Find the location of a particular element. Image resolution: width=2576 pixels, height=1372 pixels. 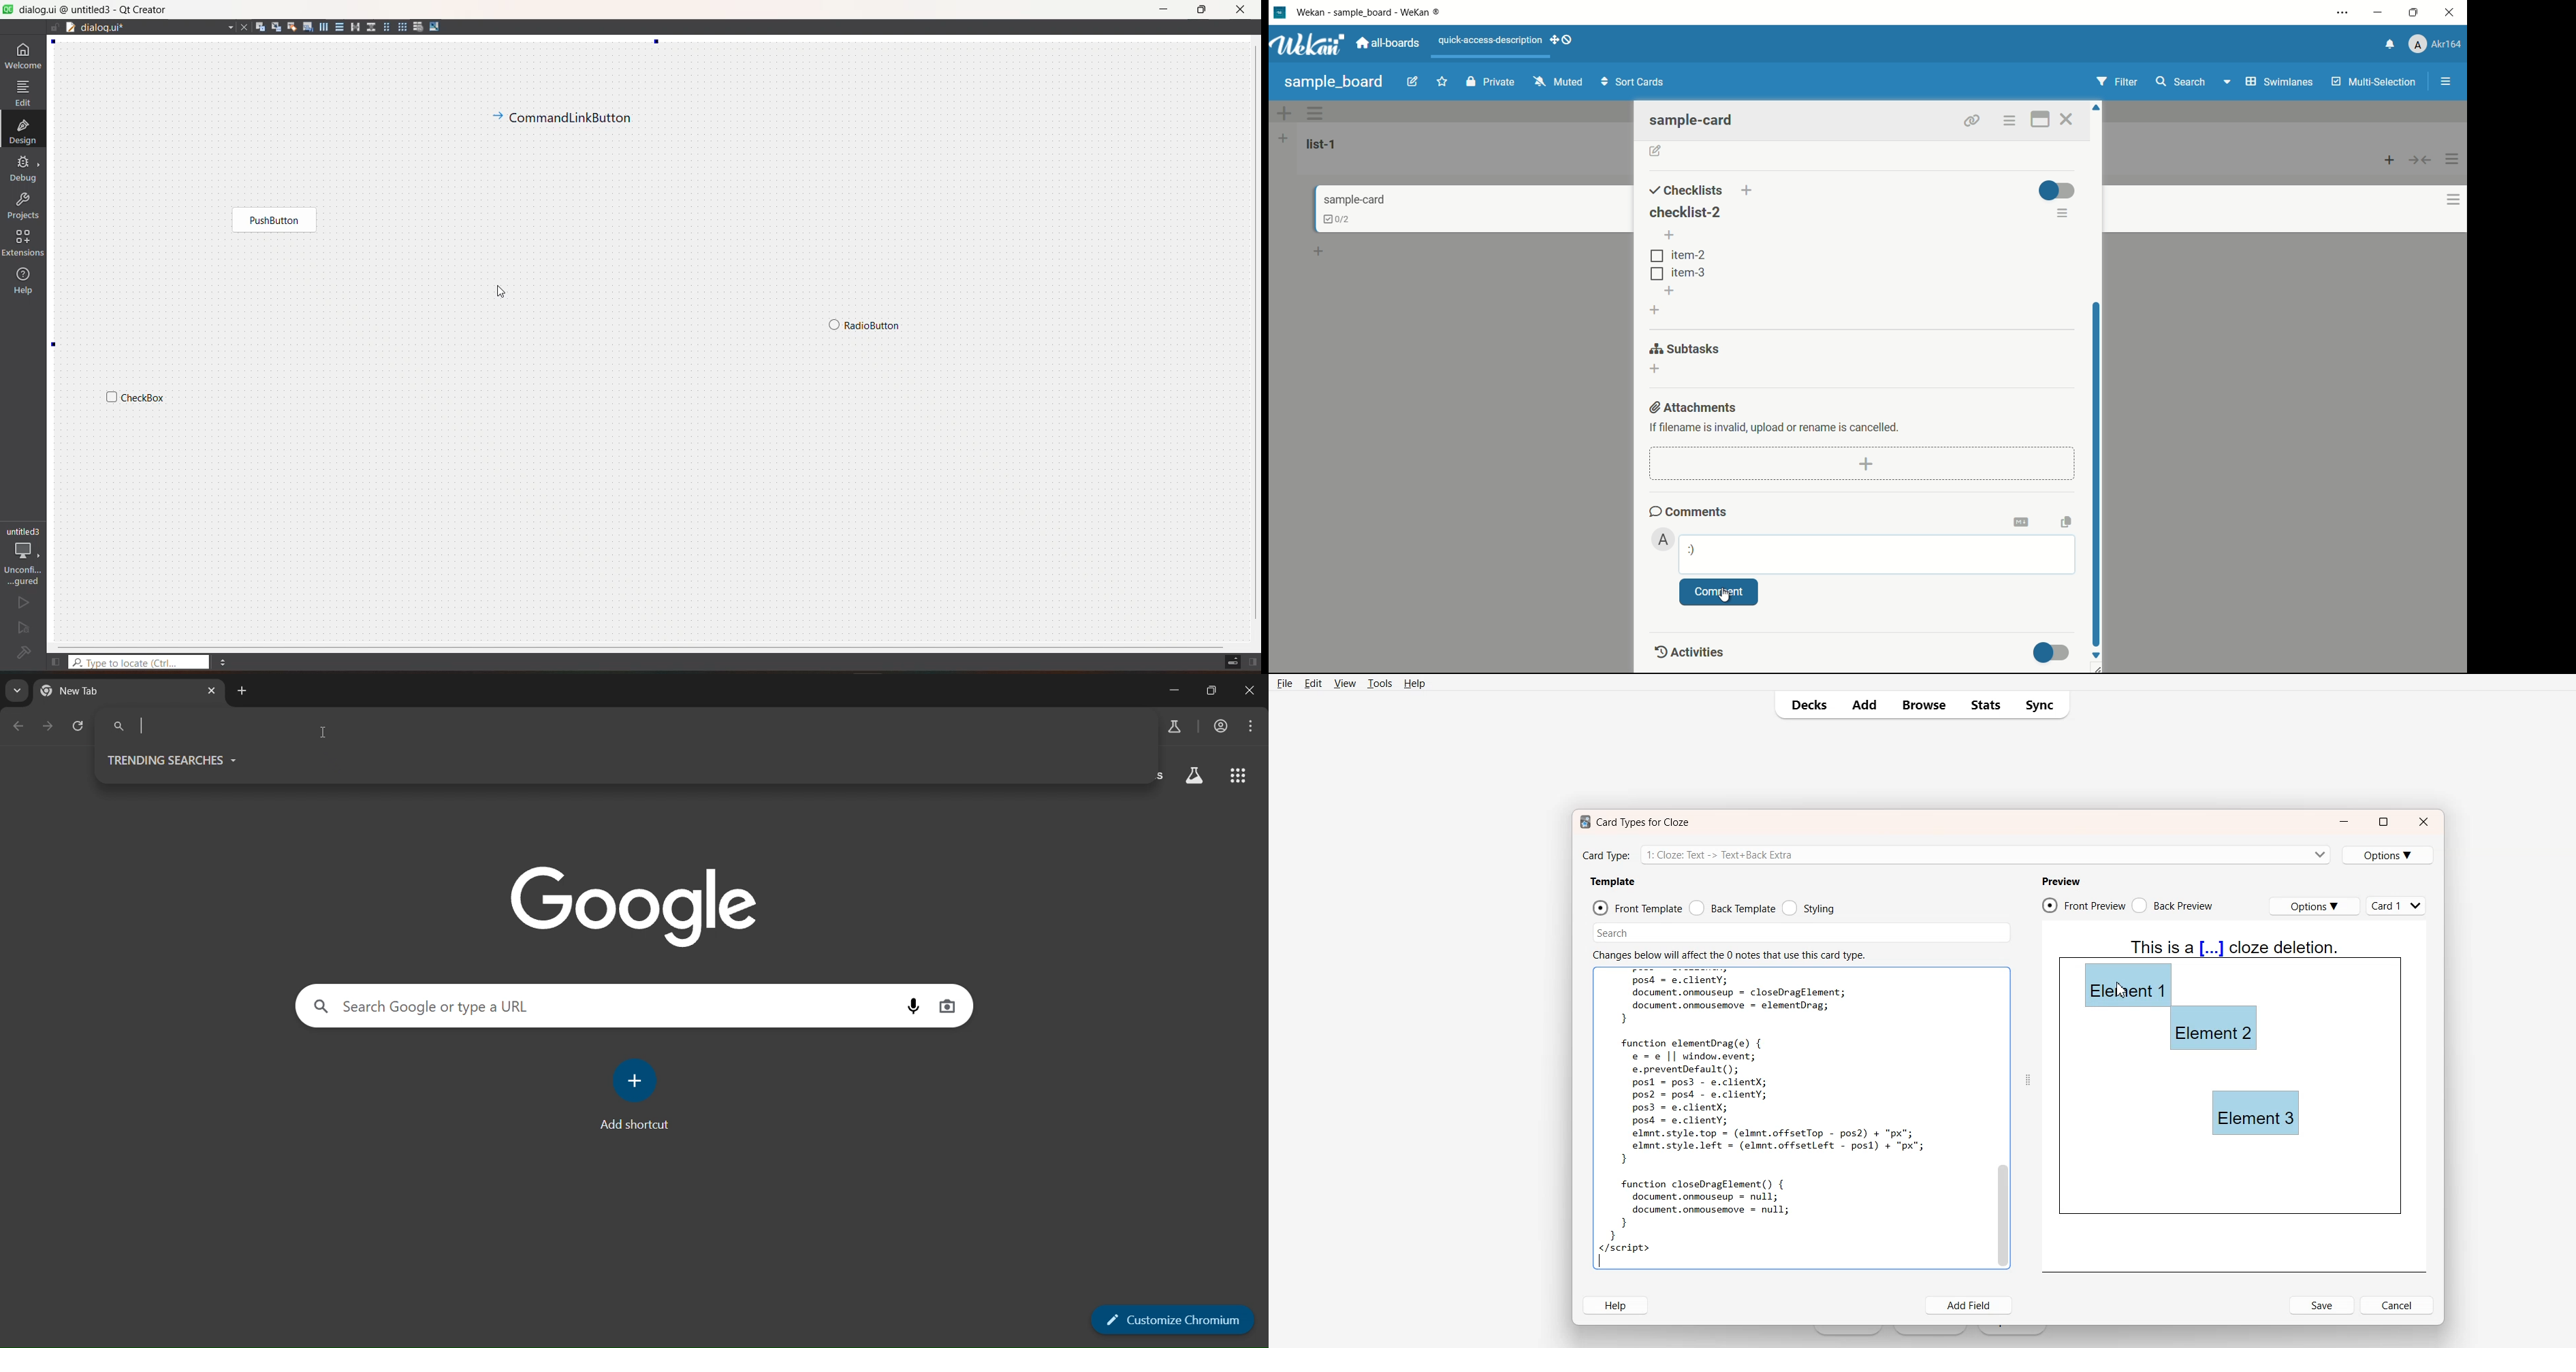

swimlanes is located at coordinates (2279, 81).